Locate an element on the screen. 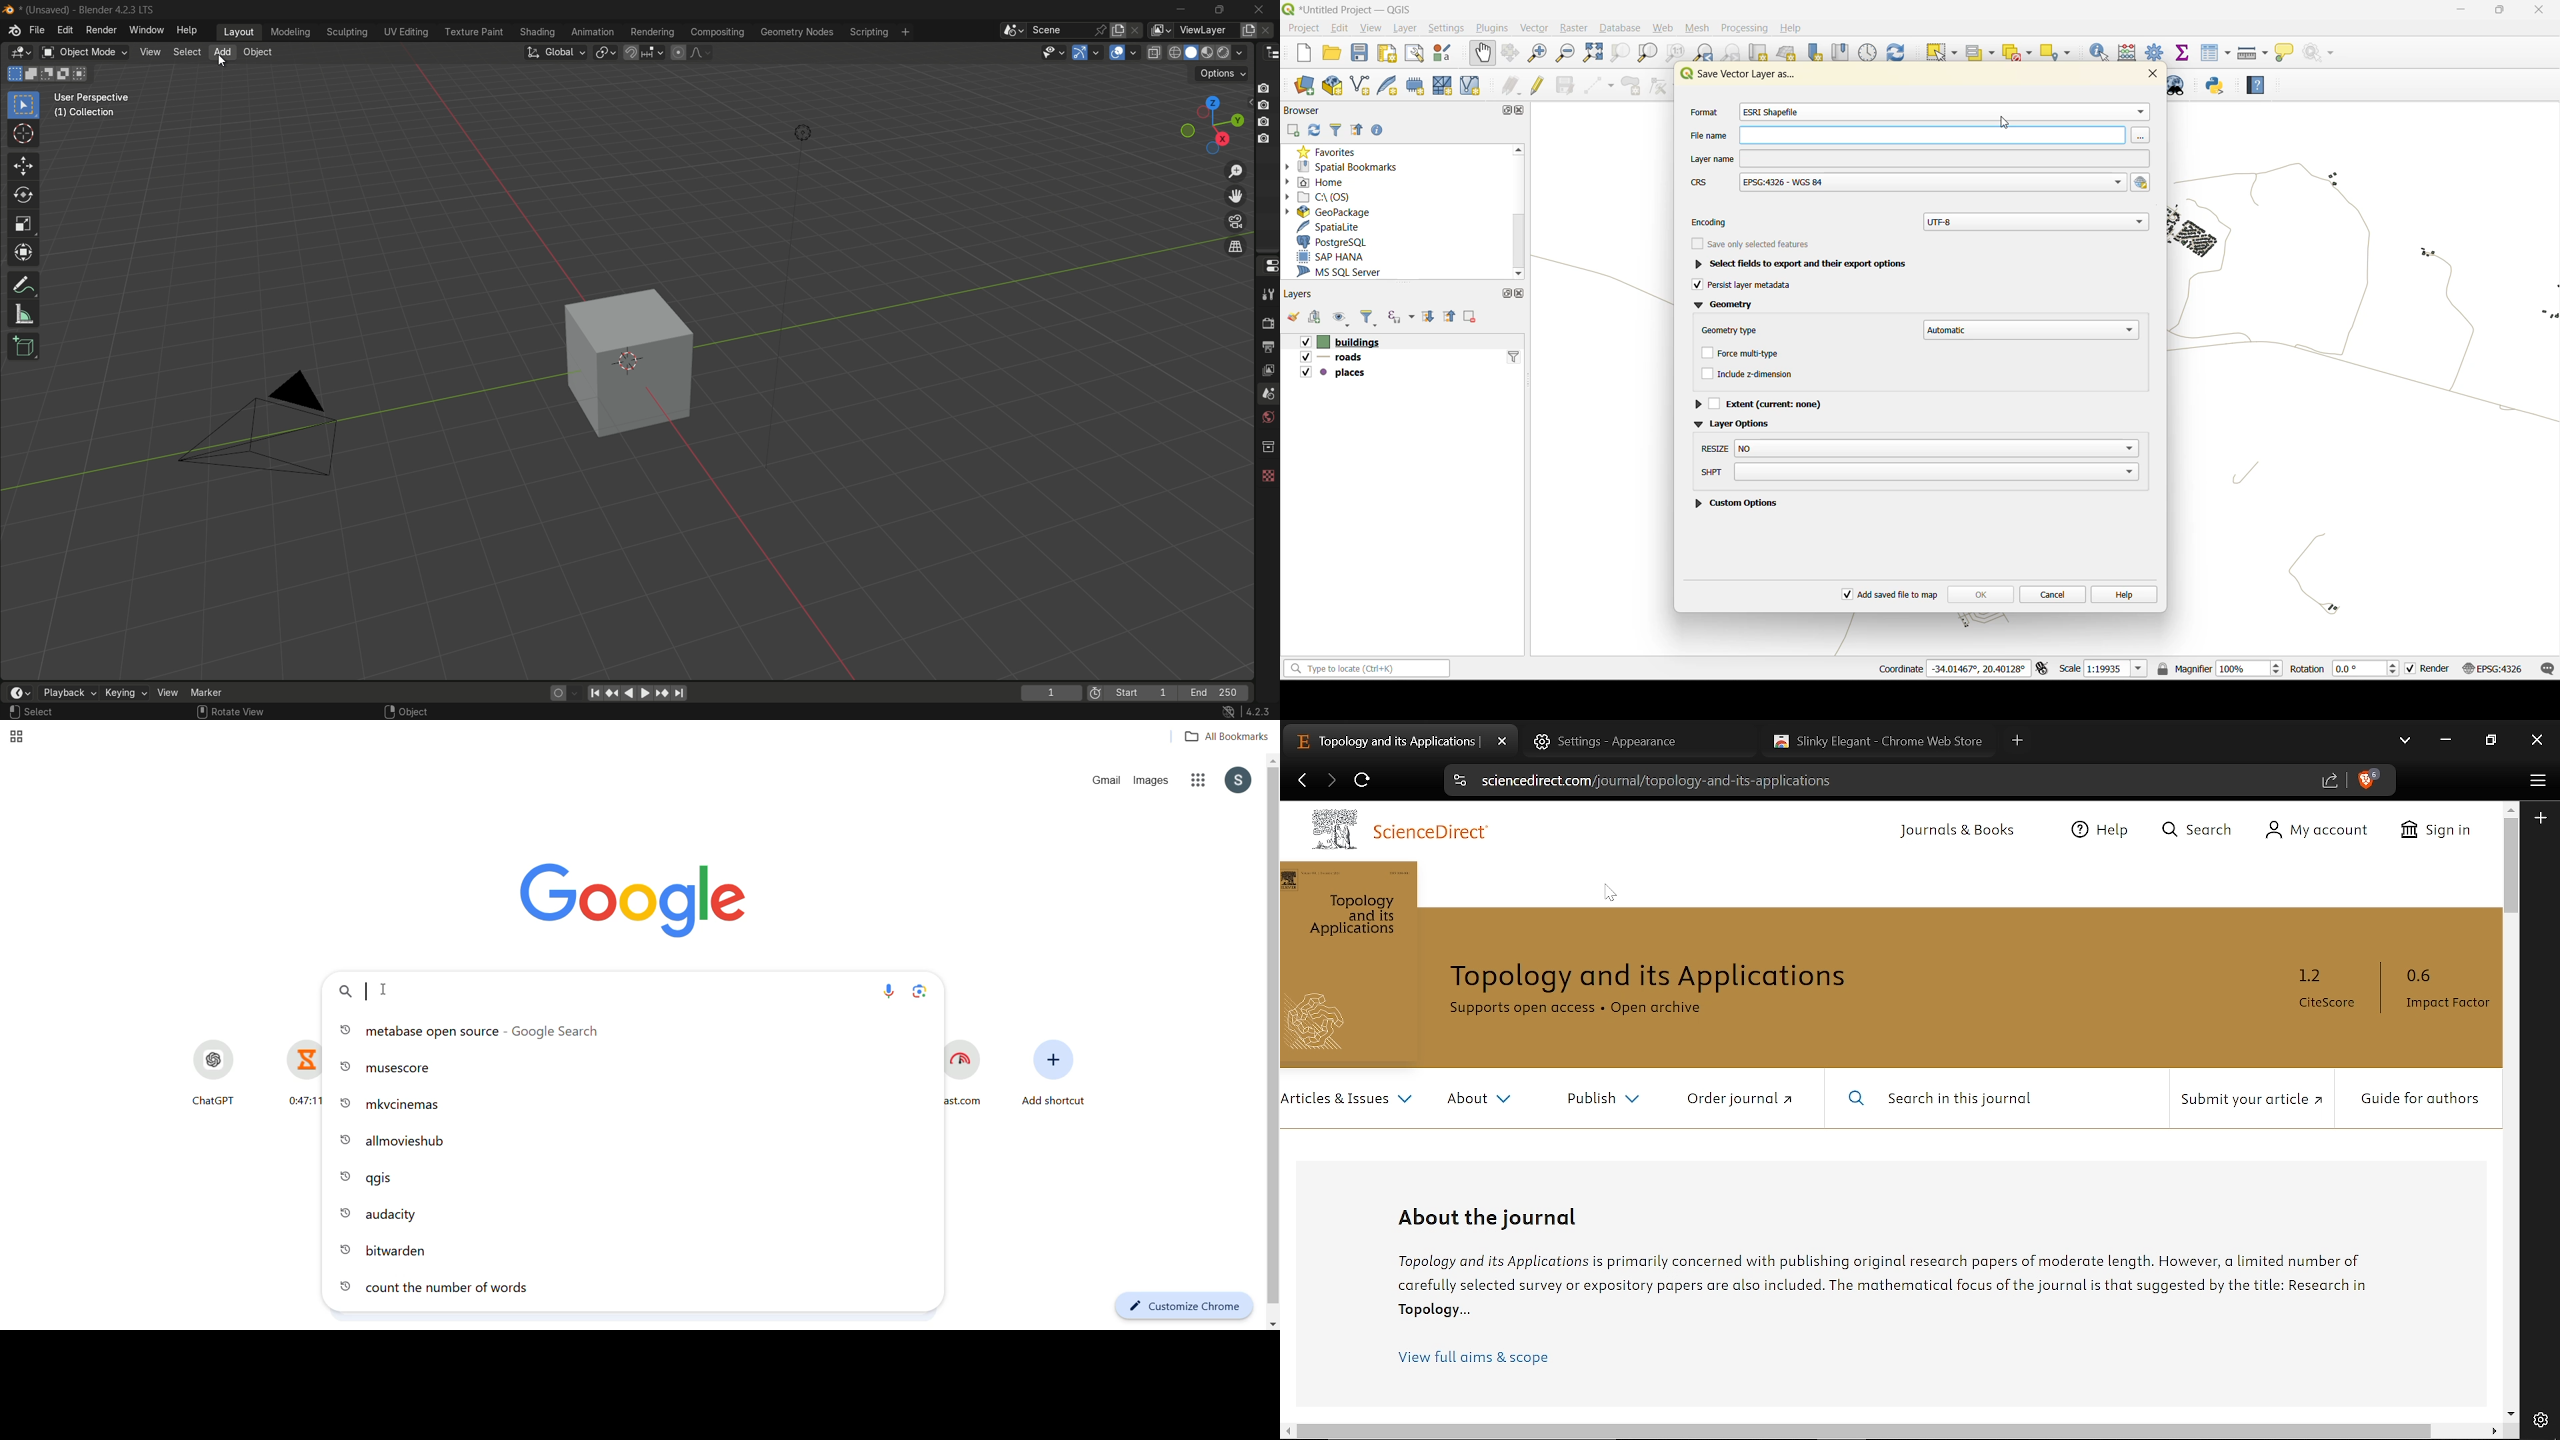  select crs is located at coordinates (2142, 183).